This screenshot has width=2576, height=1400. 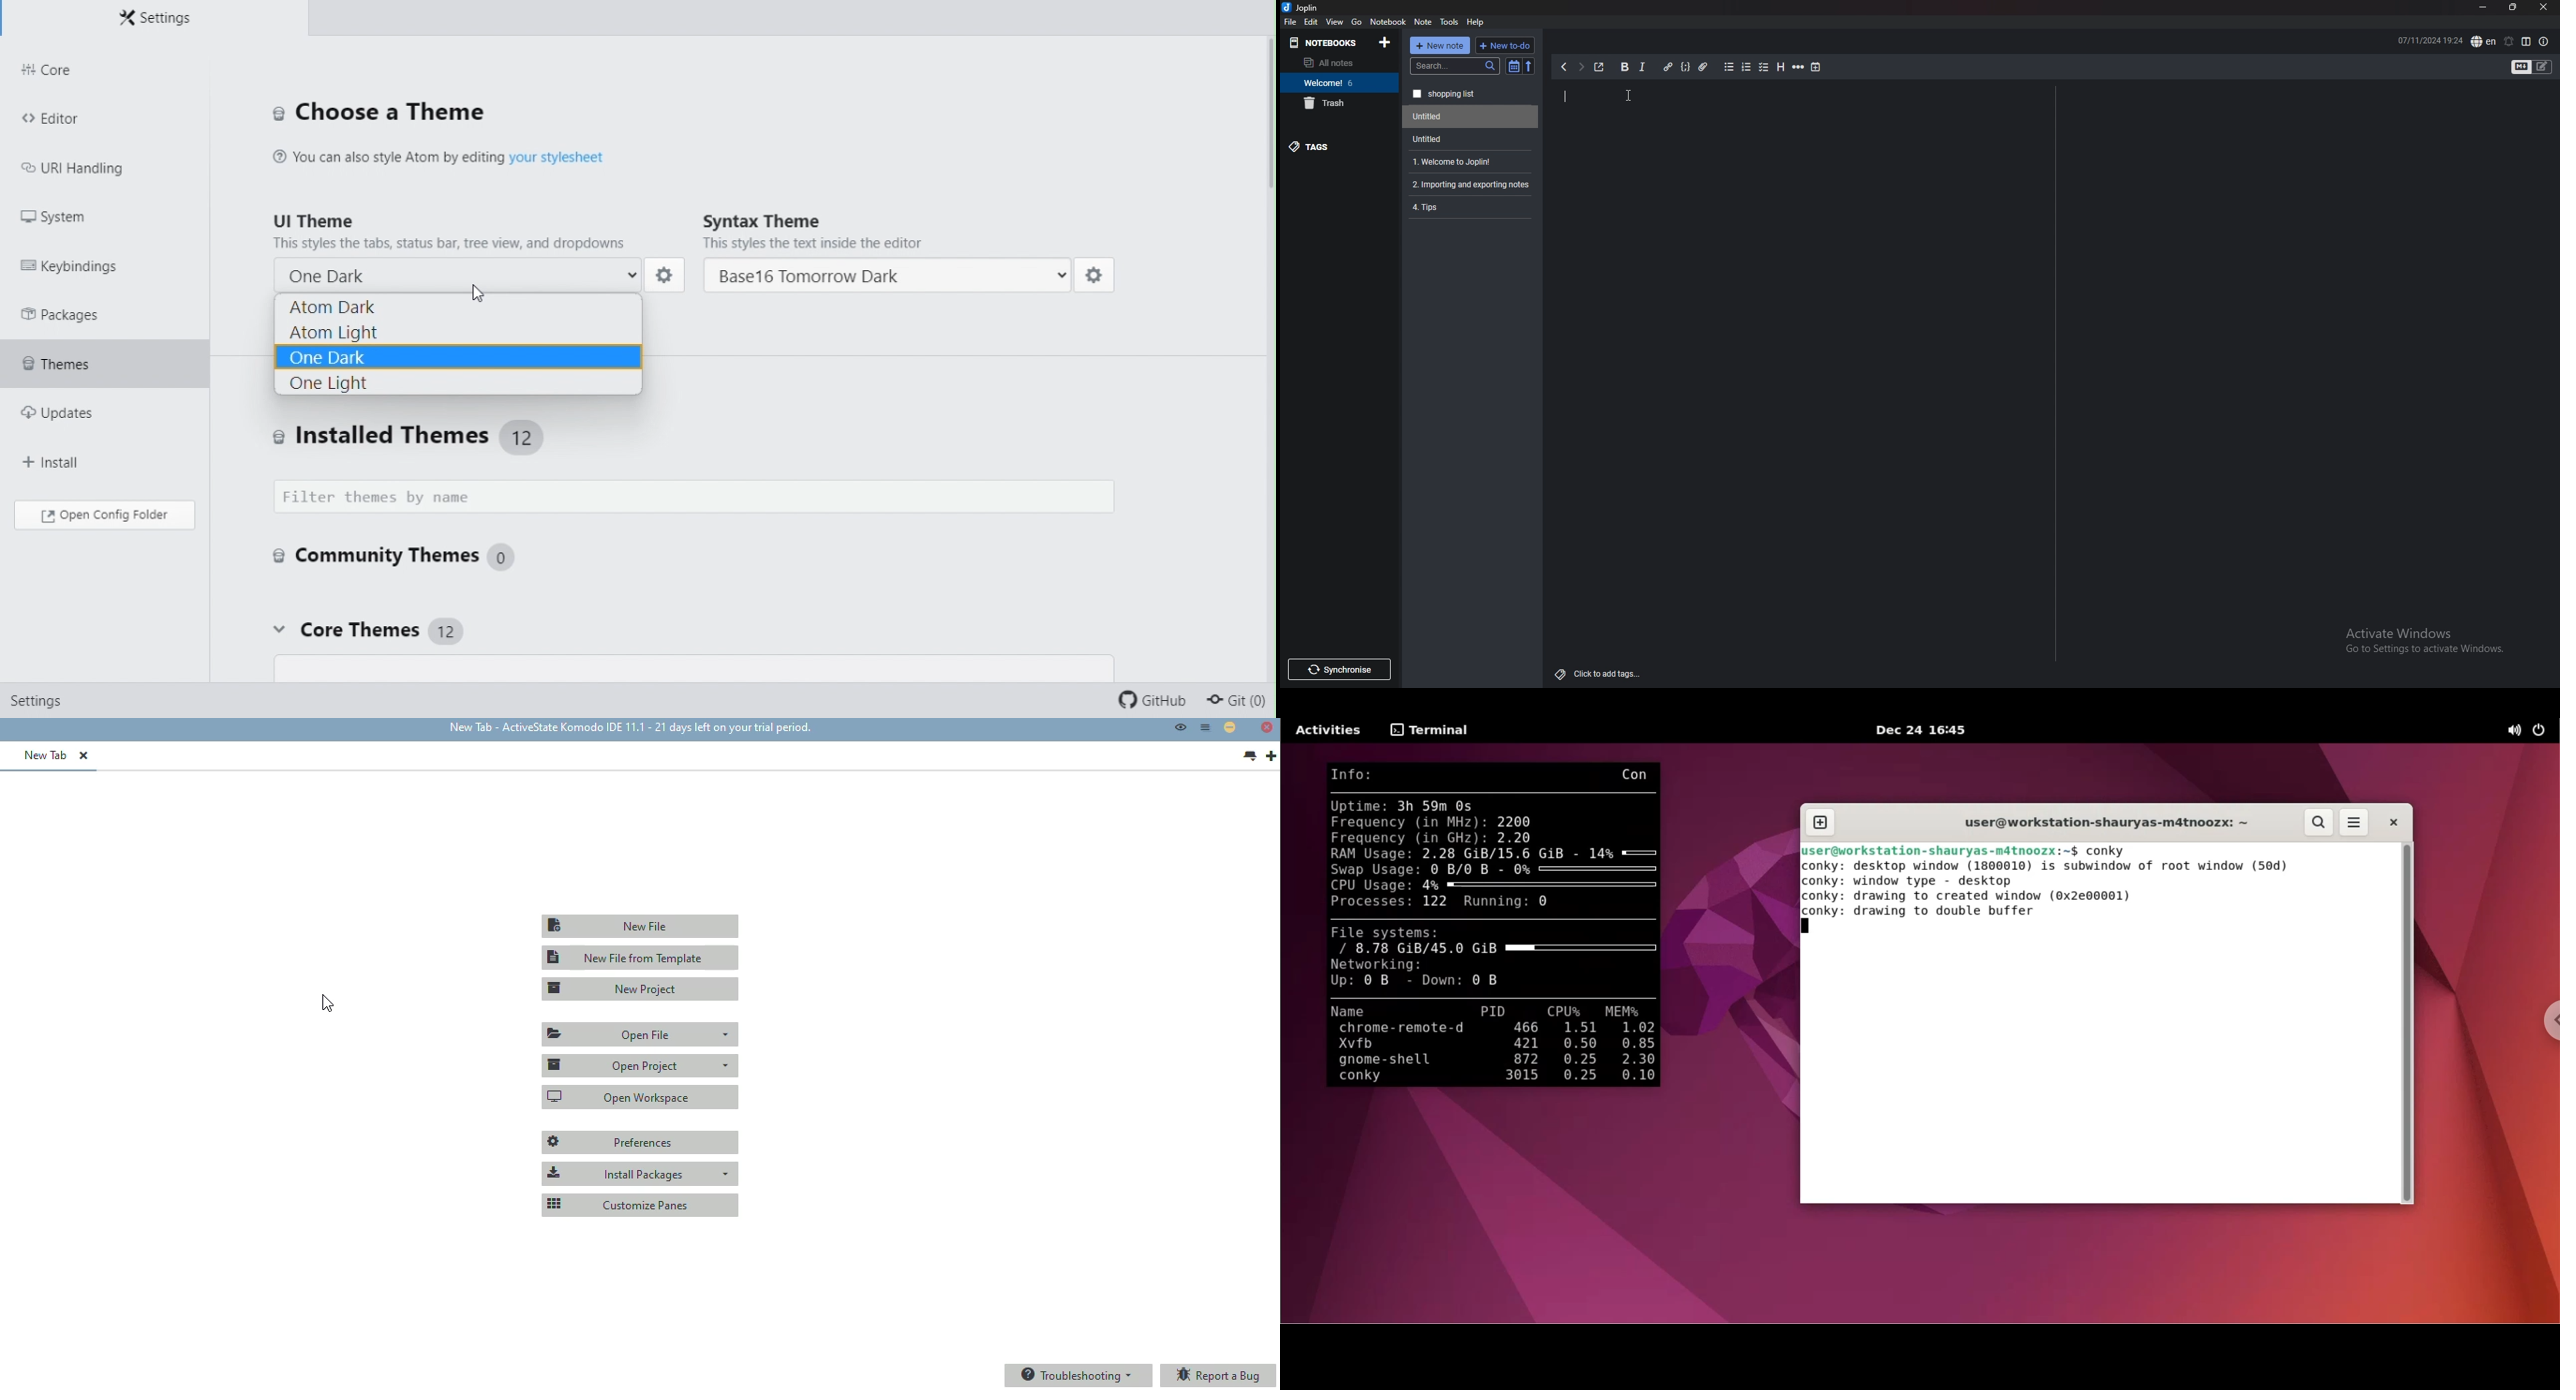 I want to click on spell check, so click(x=2483, y=41).